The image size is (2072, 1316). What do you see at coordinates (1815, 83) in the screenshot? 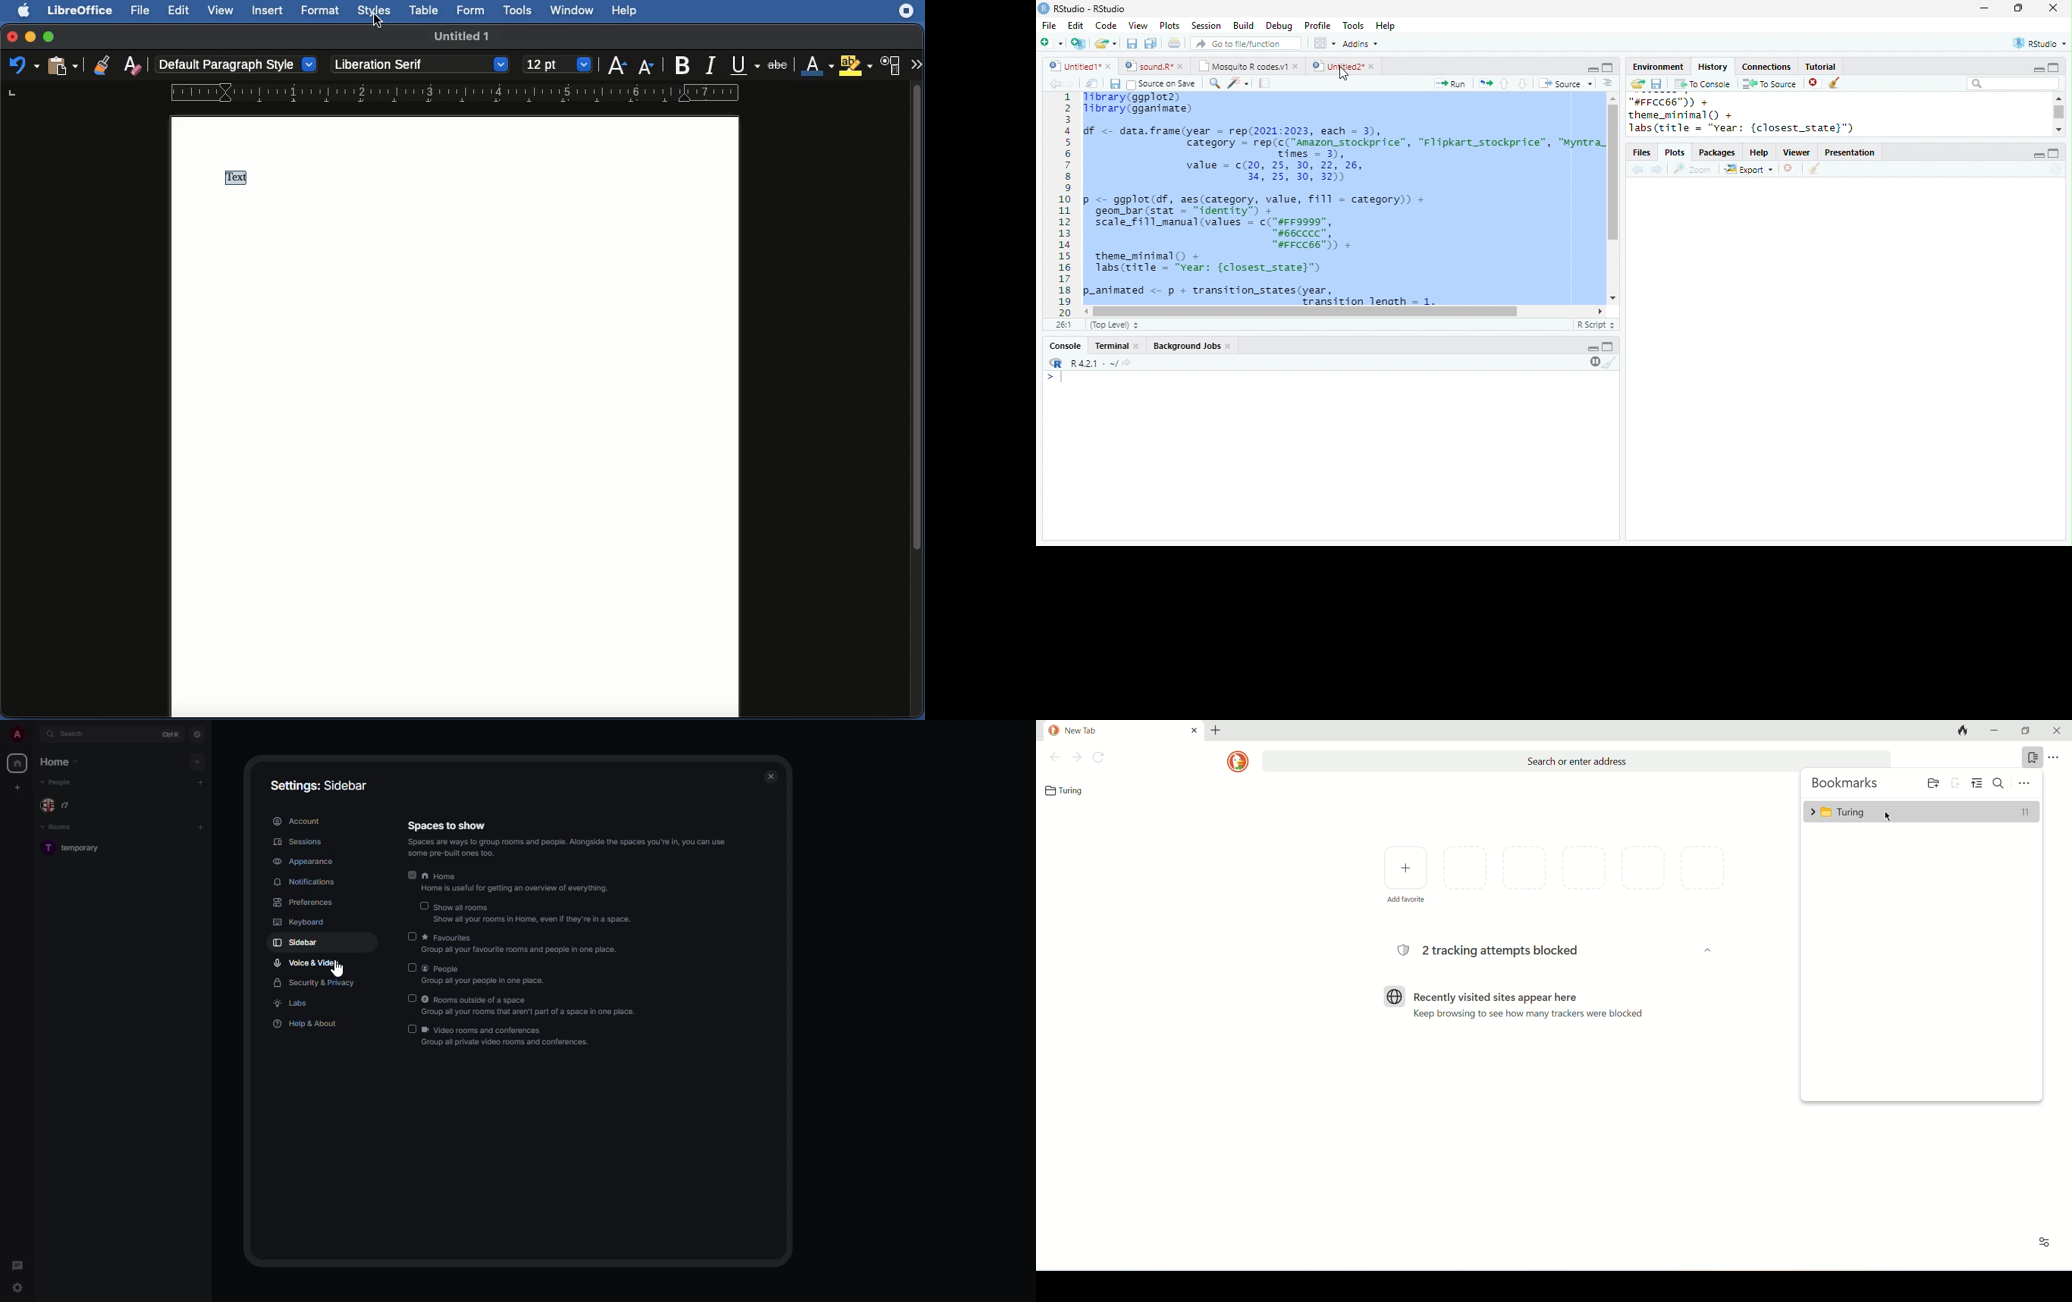
I see `close file` at bounding box center [1815, 83].